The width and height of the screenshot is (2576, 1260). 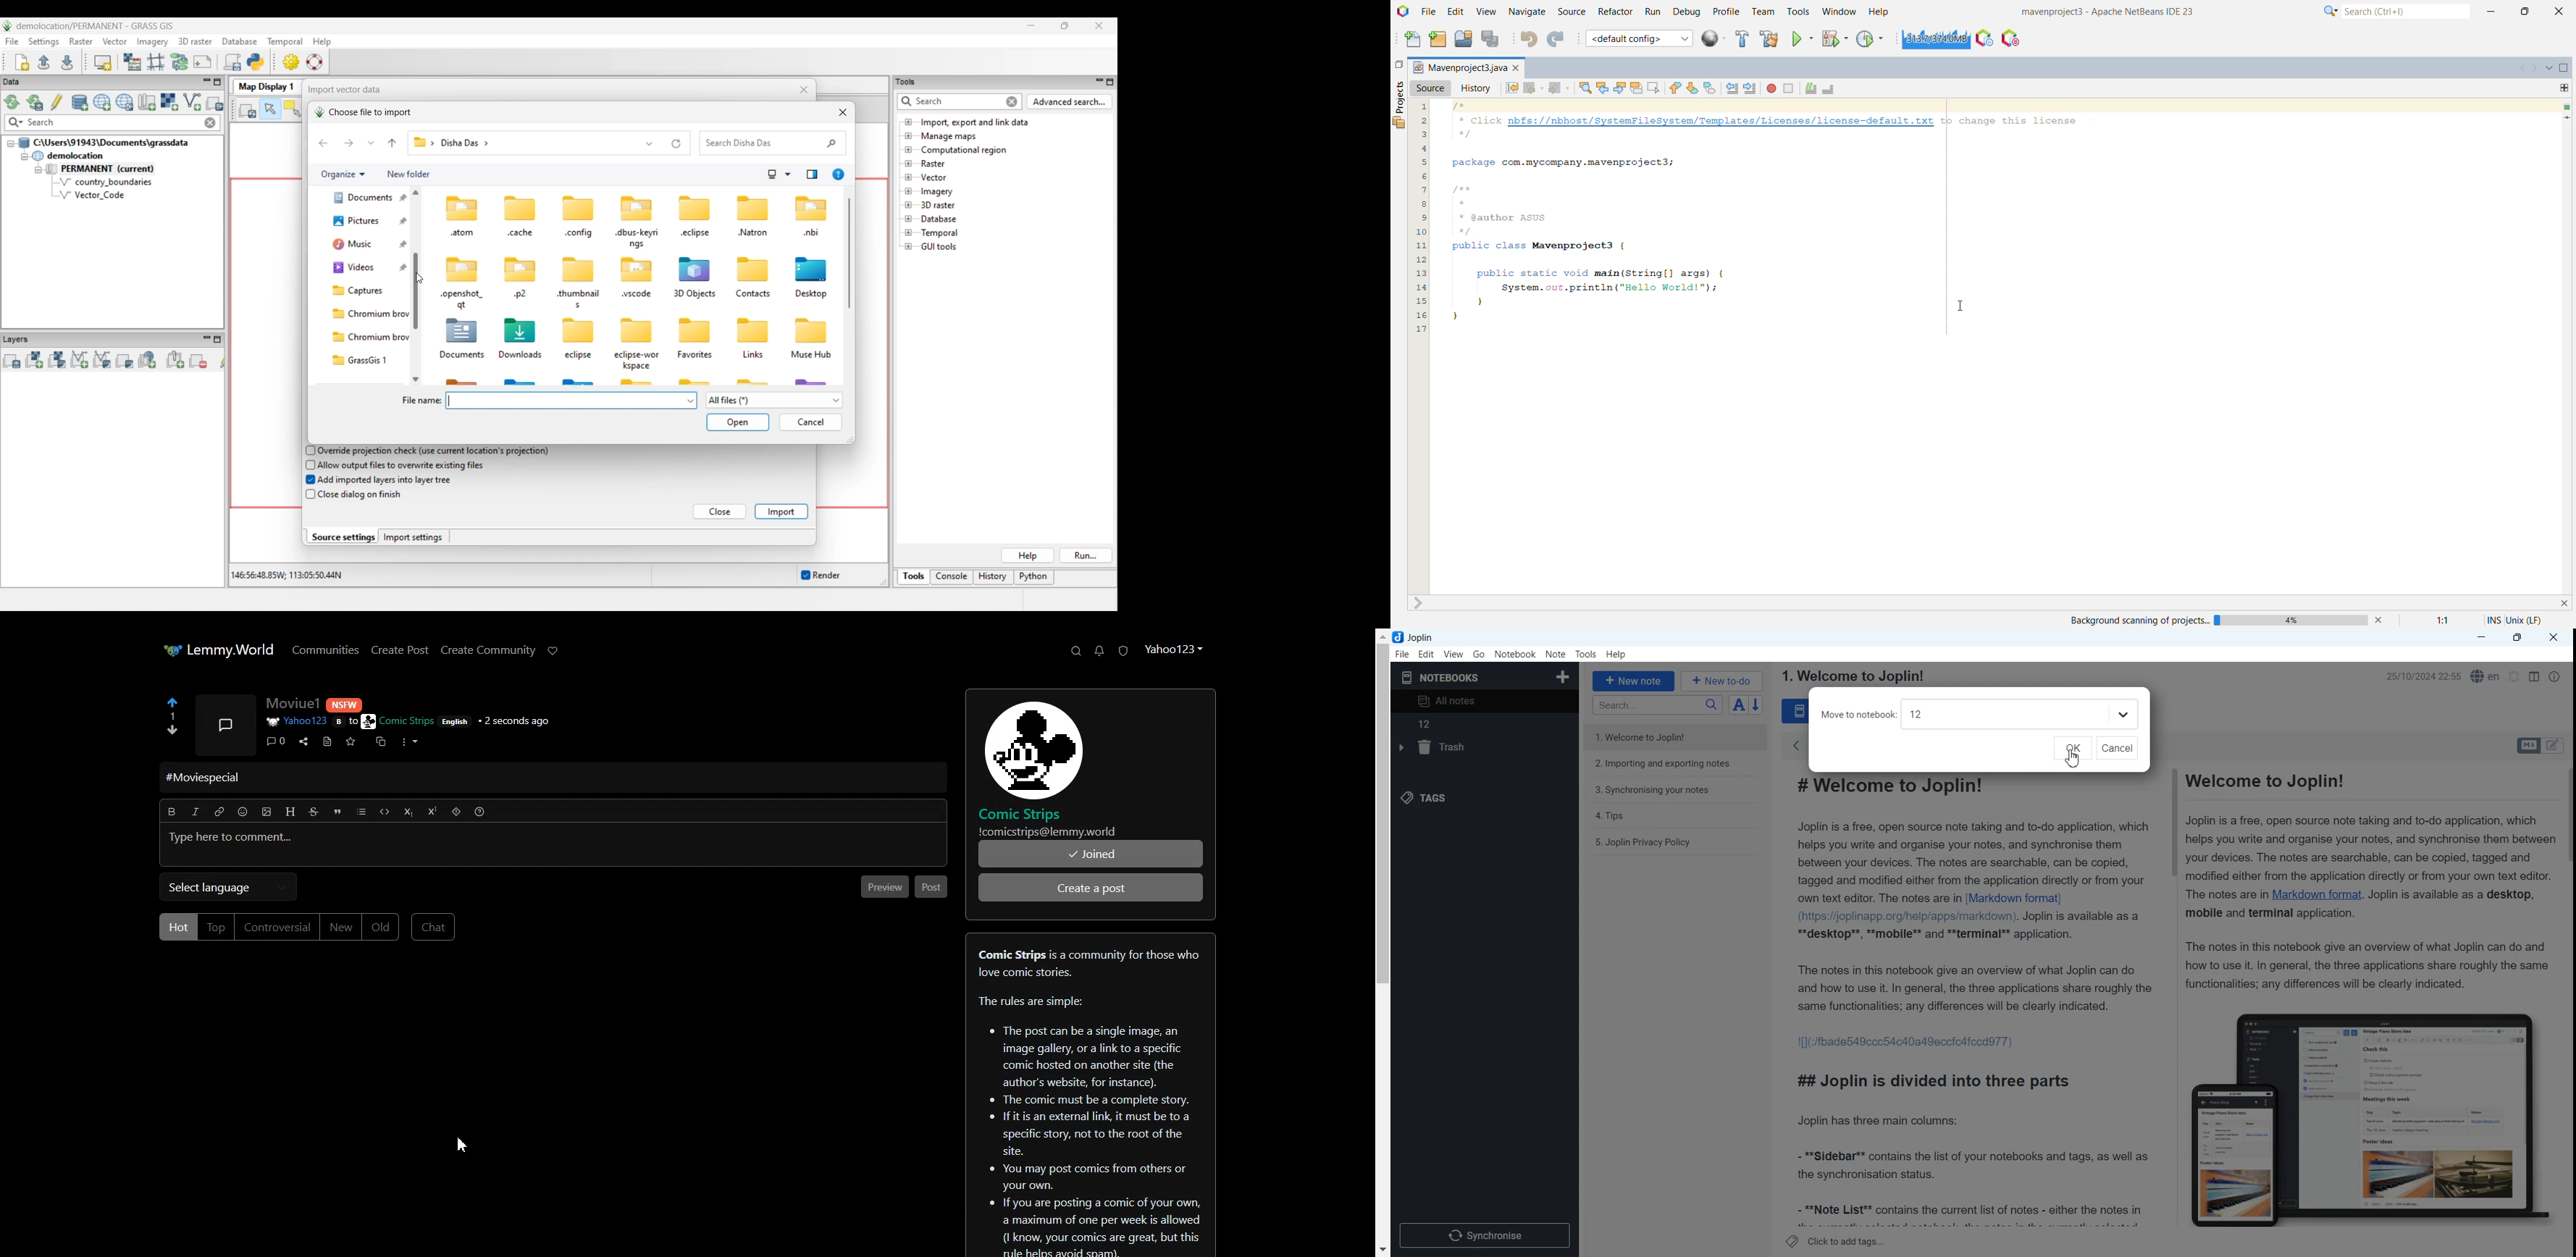 What do you see at coordinates (1426, 654) in the screenshot?
I see `Edit` at bounding box center [1426, 654].